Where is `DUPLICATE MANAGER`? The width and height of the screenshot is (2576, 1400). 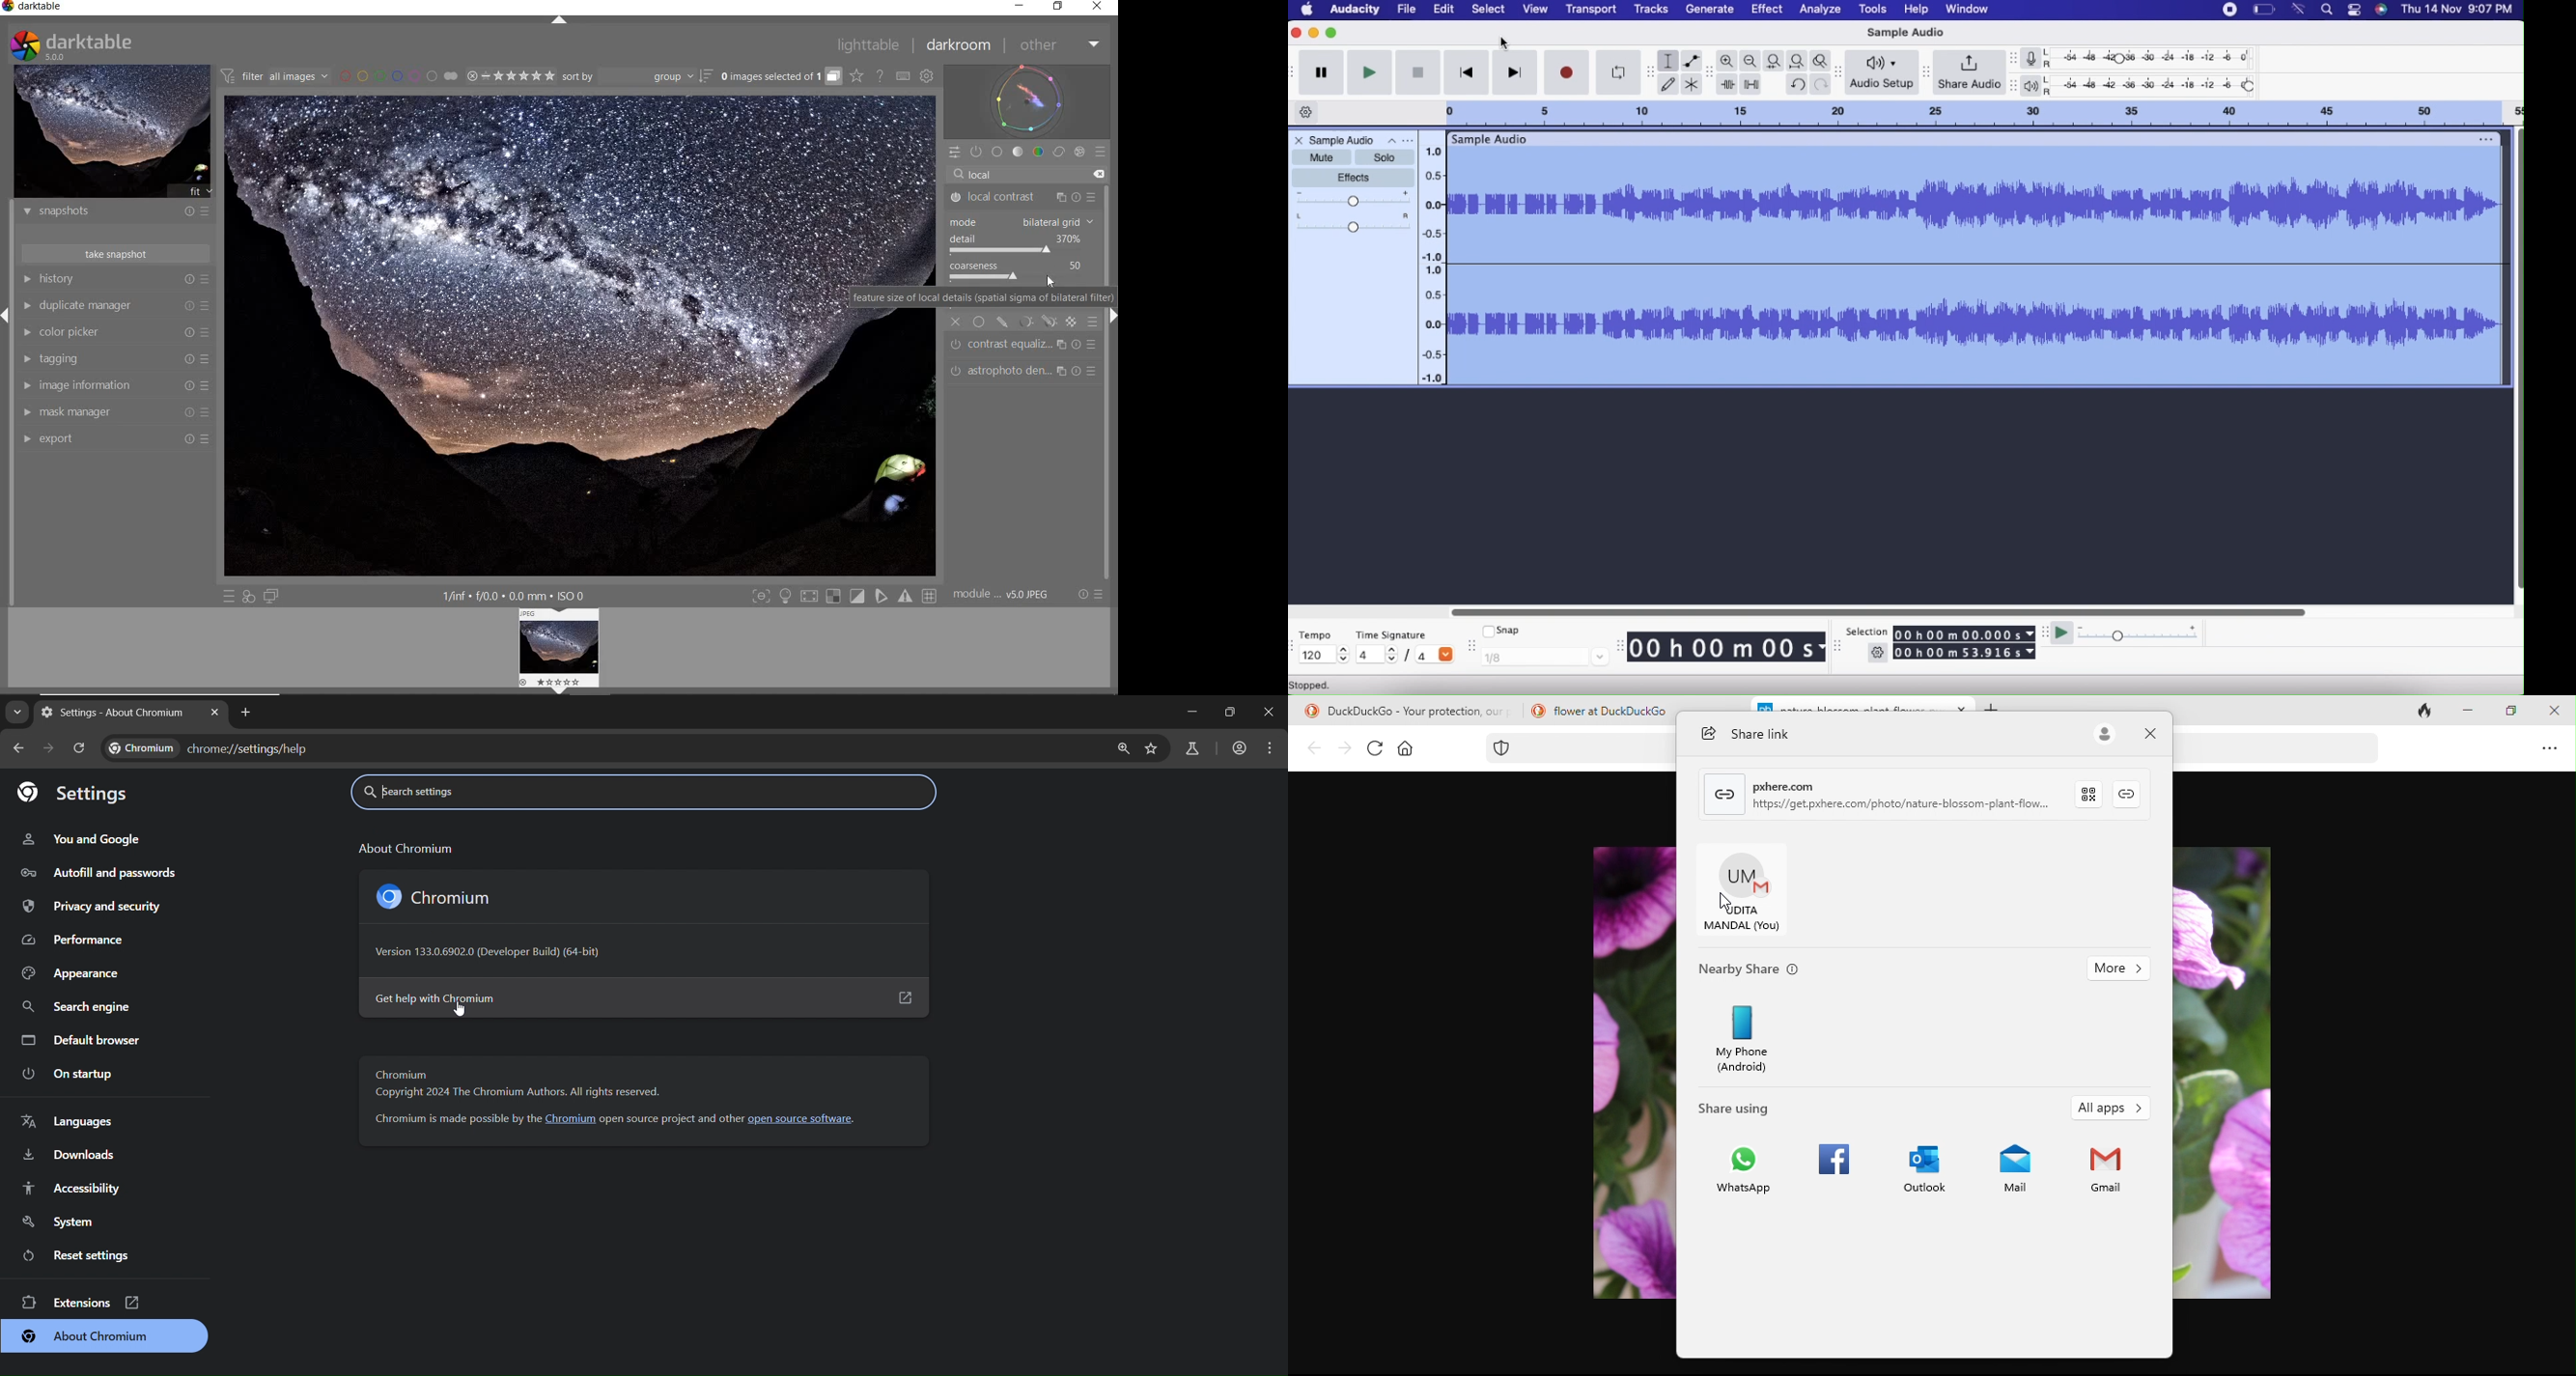
DUPLICATE MANAGER is located at coordinates (29, 306).